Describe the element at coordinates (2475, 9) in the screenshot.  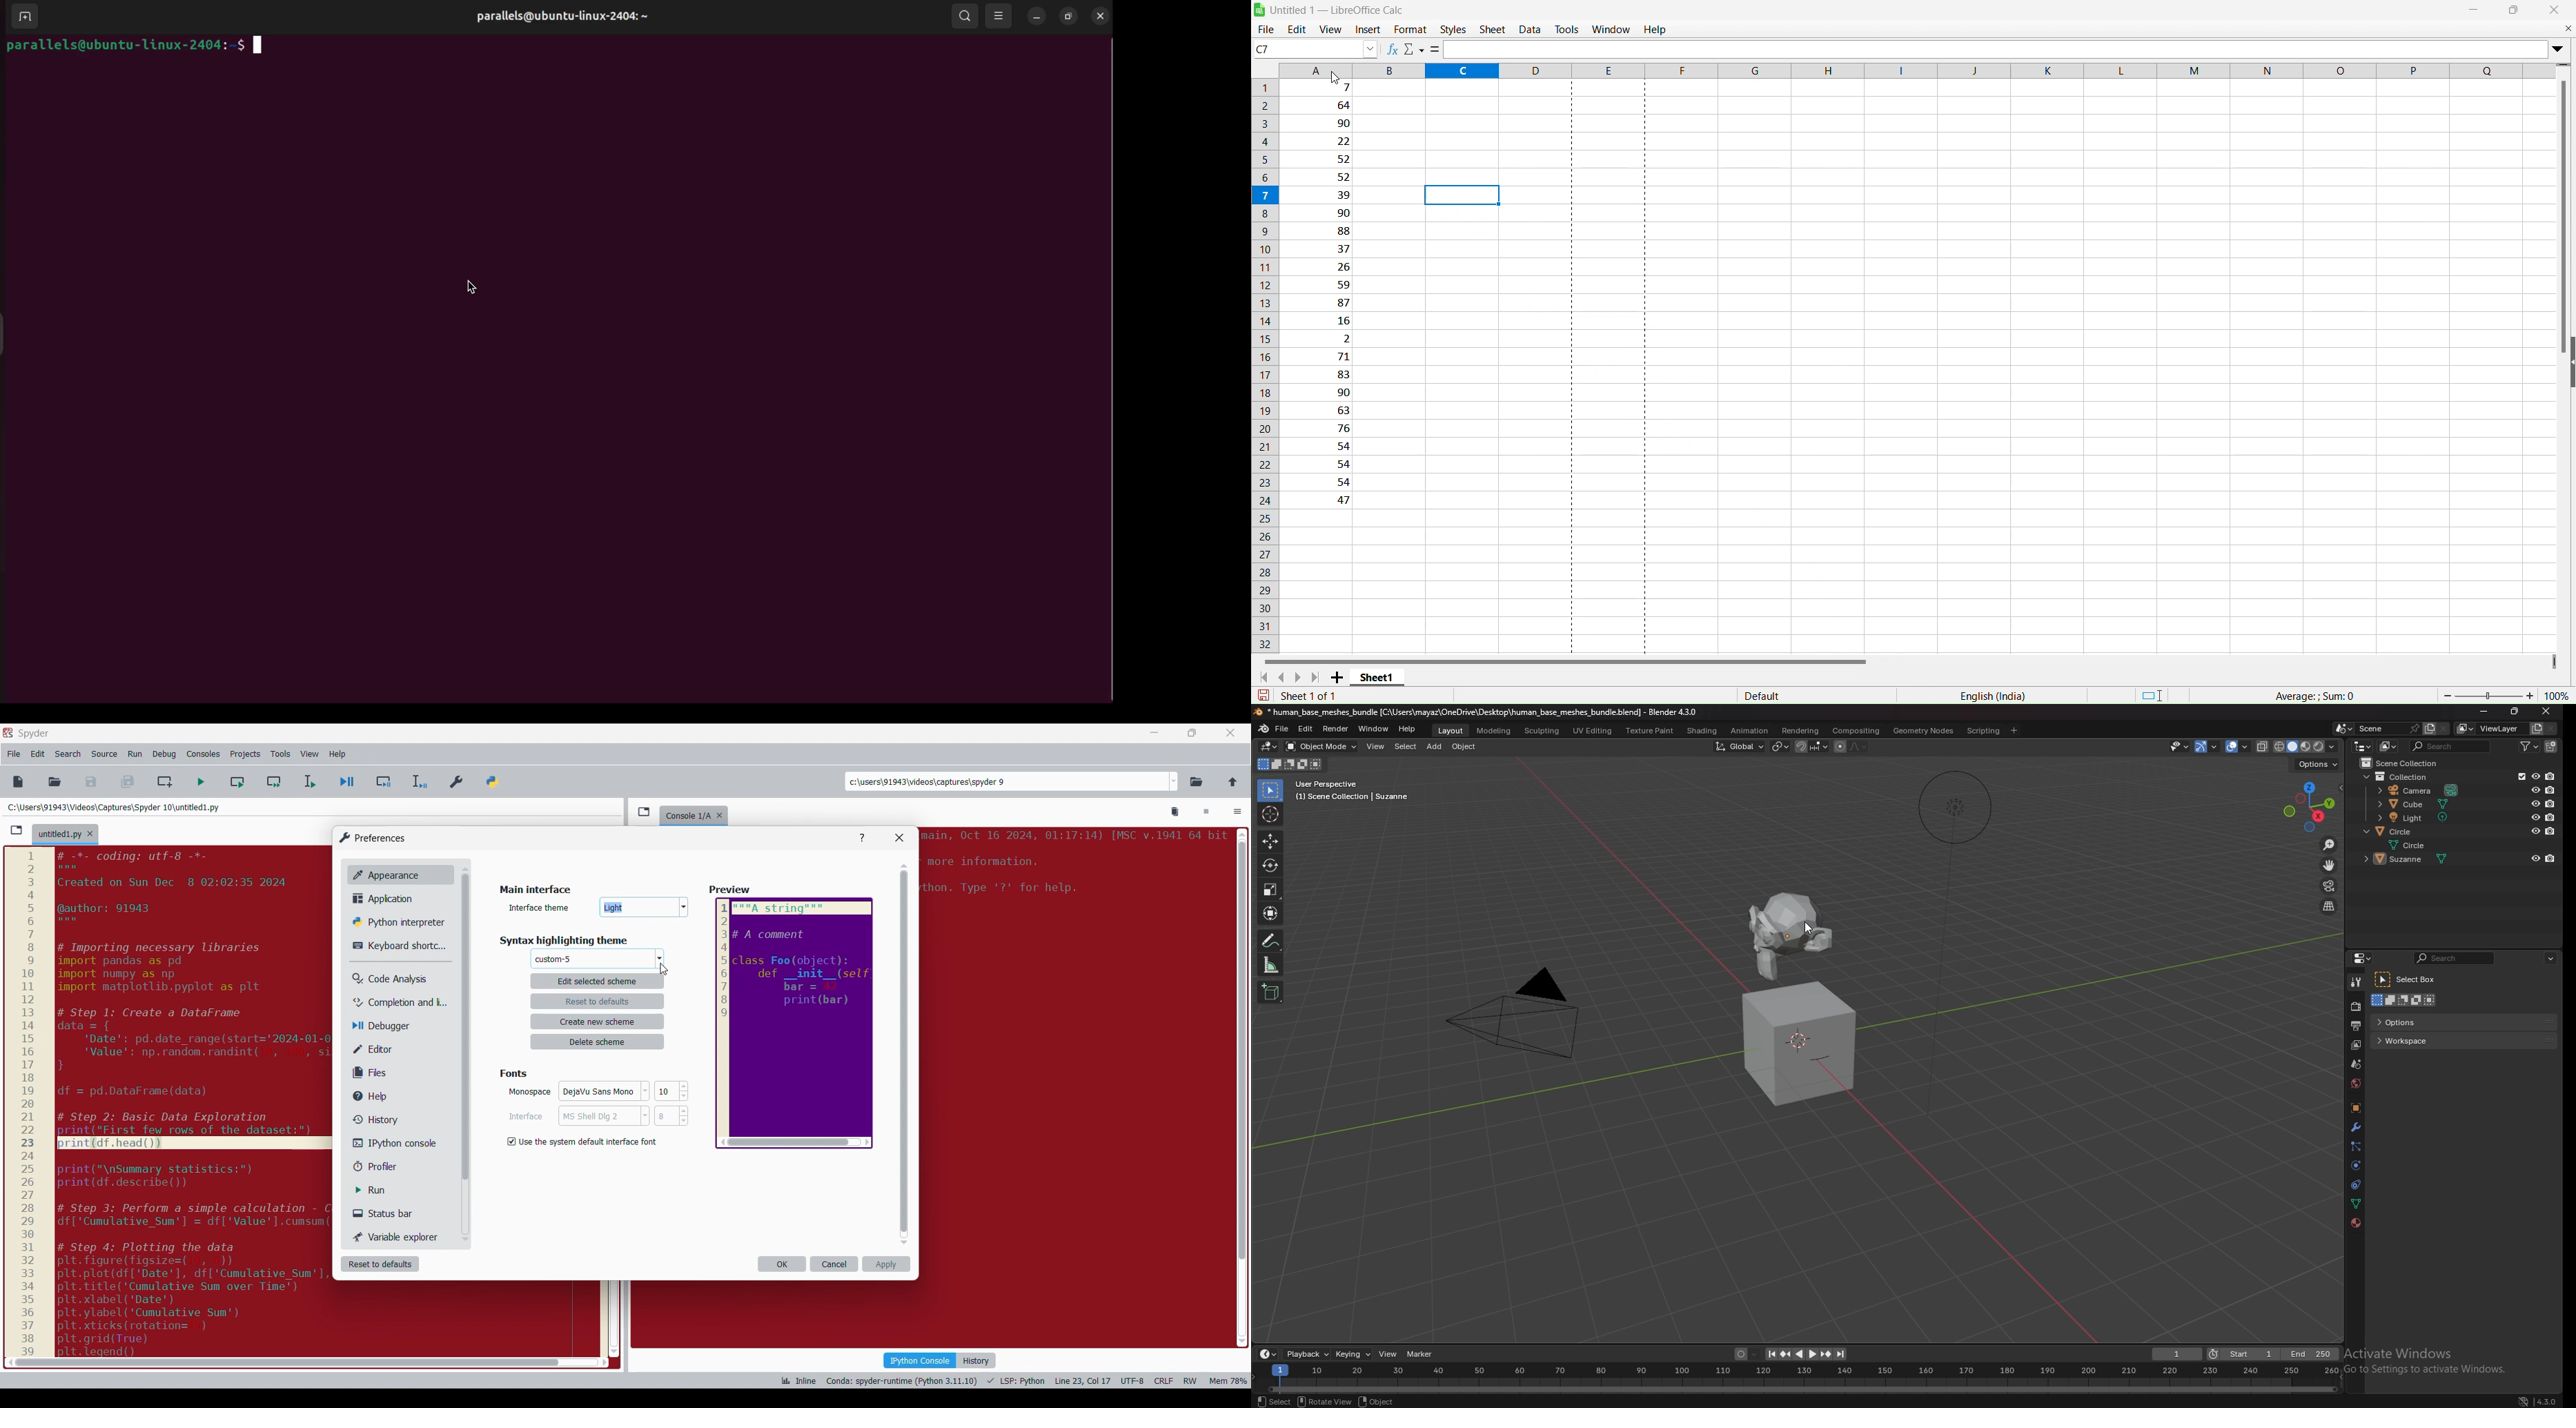
I see `Minimize` at that location.